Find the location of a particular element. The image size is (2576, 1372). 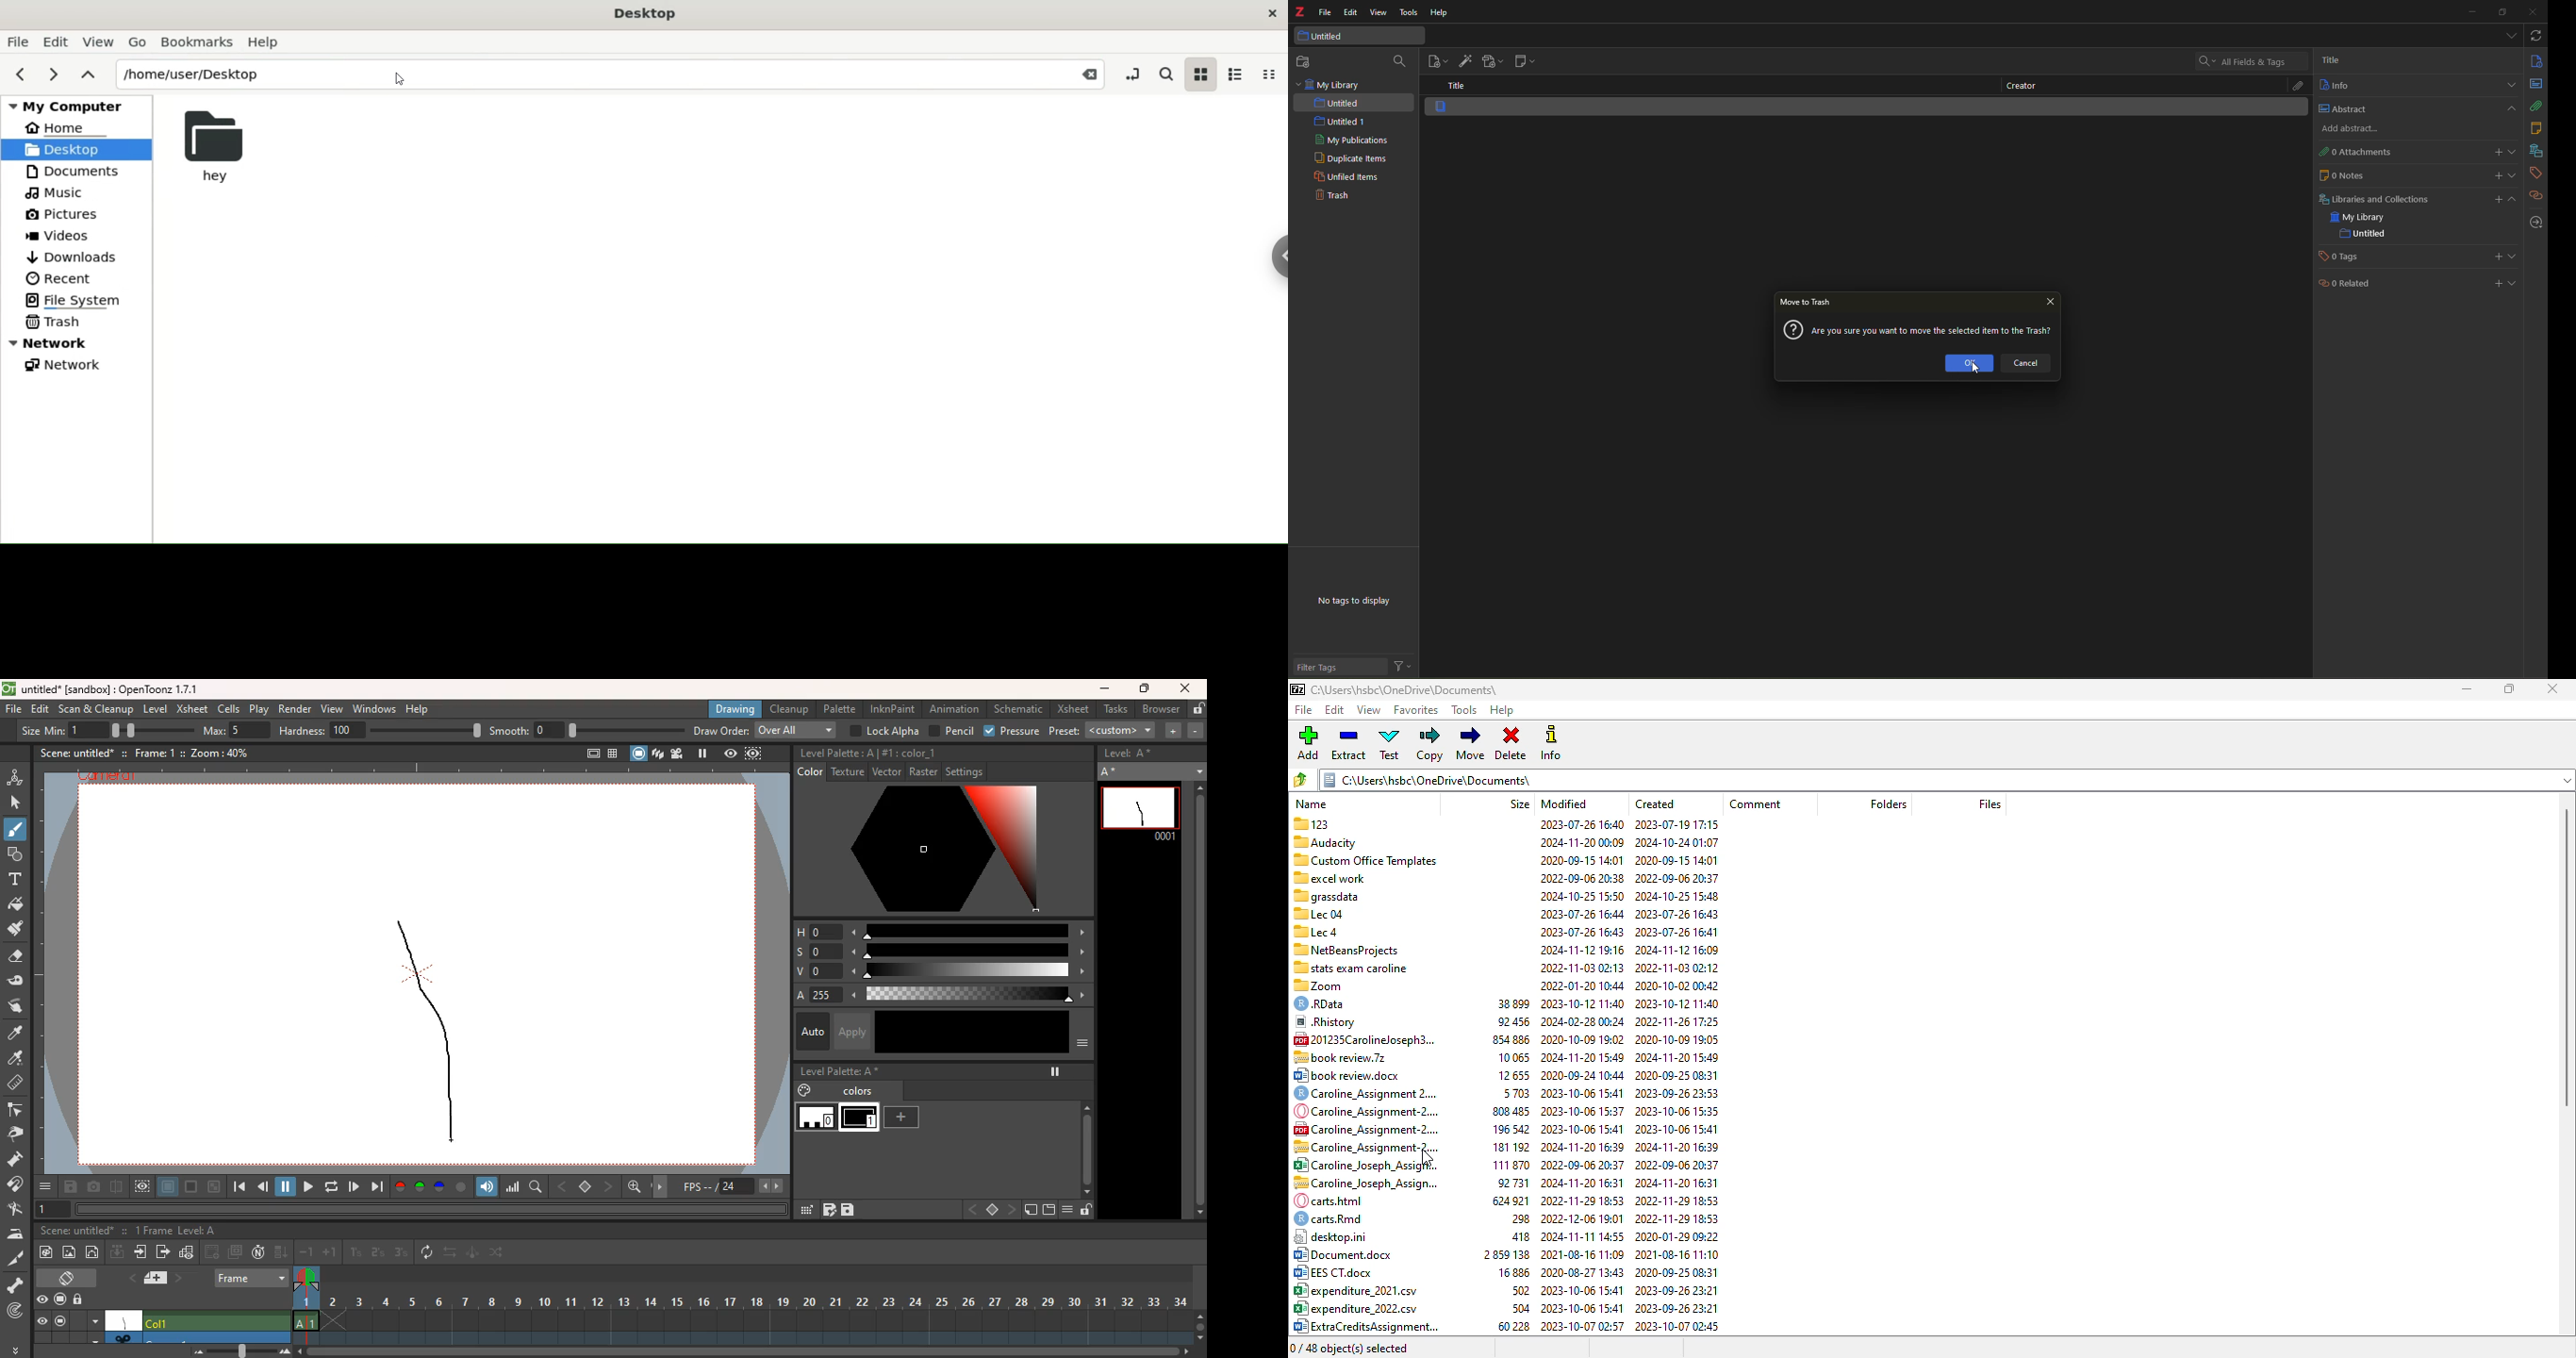

new note is located at coordinates (1523, 62).